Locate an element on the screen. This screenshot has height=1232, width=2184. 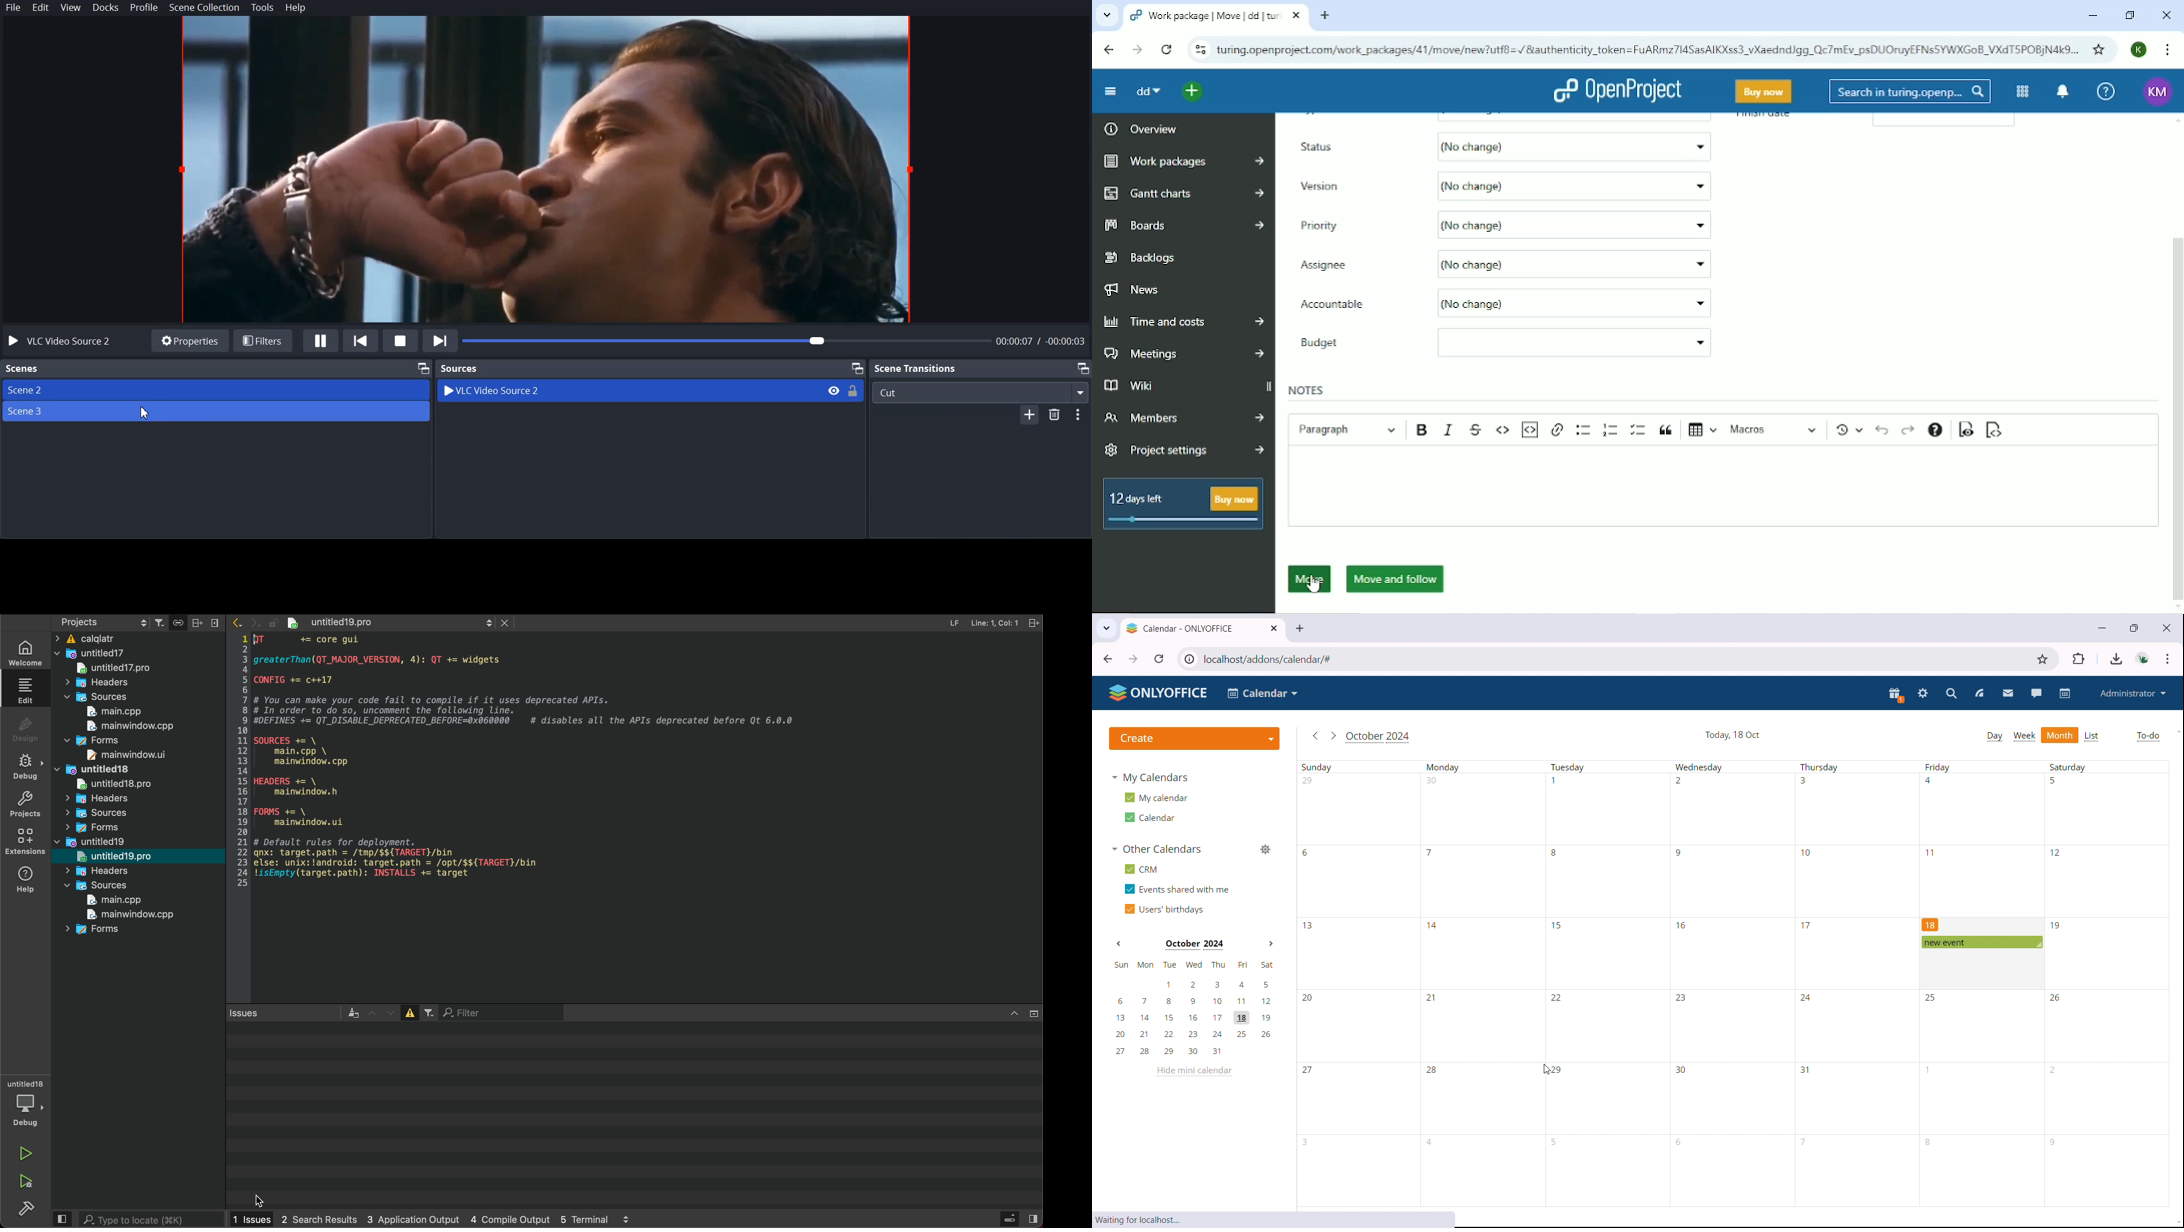
29 is located at coordinates (1557, 1070).